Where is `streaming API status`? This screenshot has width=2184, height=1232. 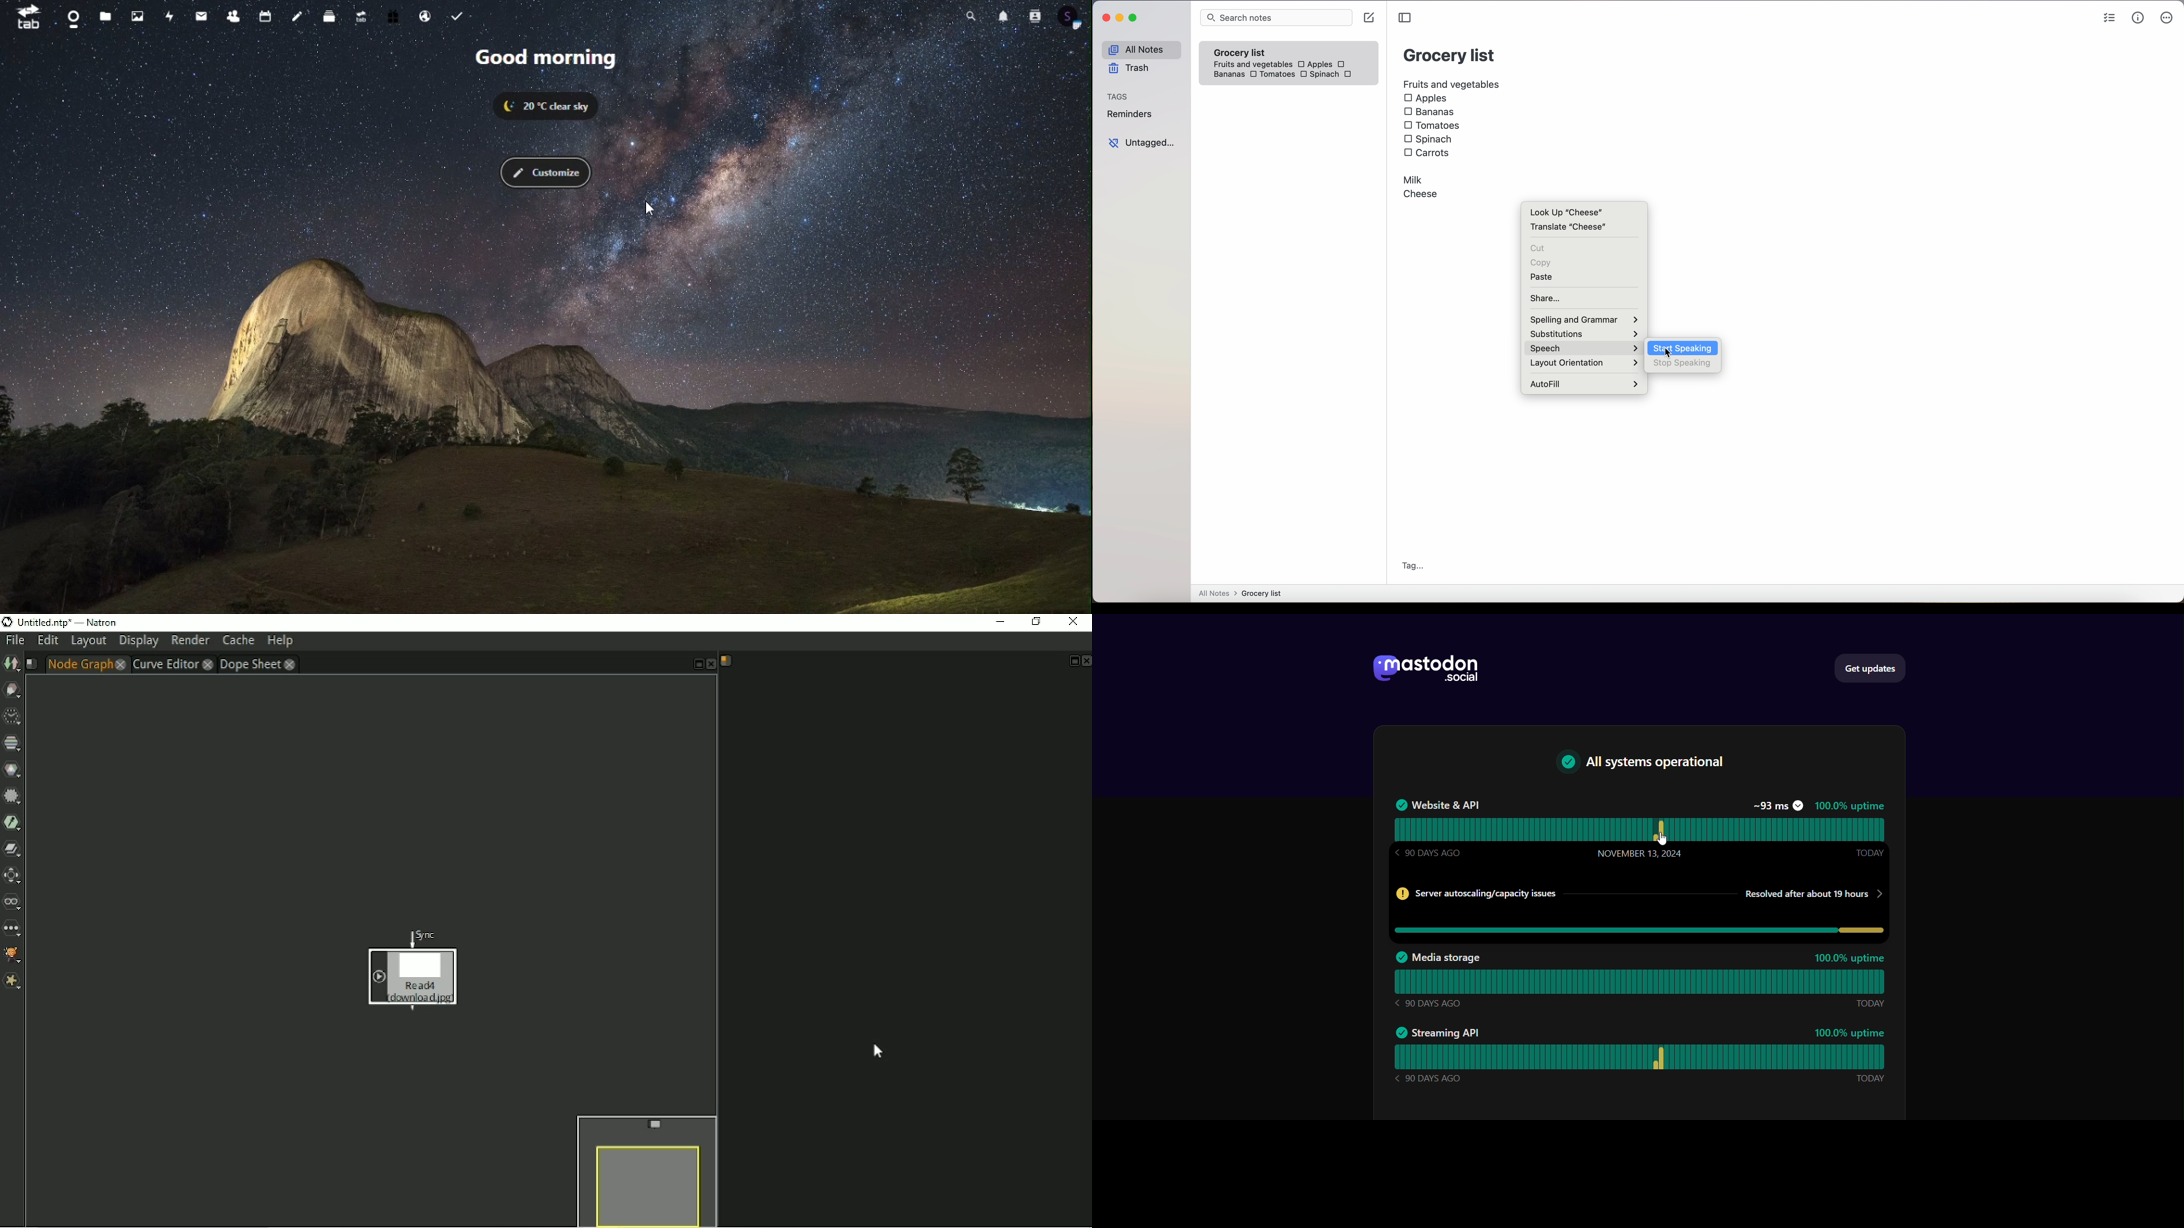 streaming API status is located at coordinates (1646, 1057).